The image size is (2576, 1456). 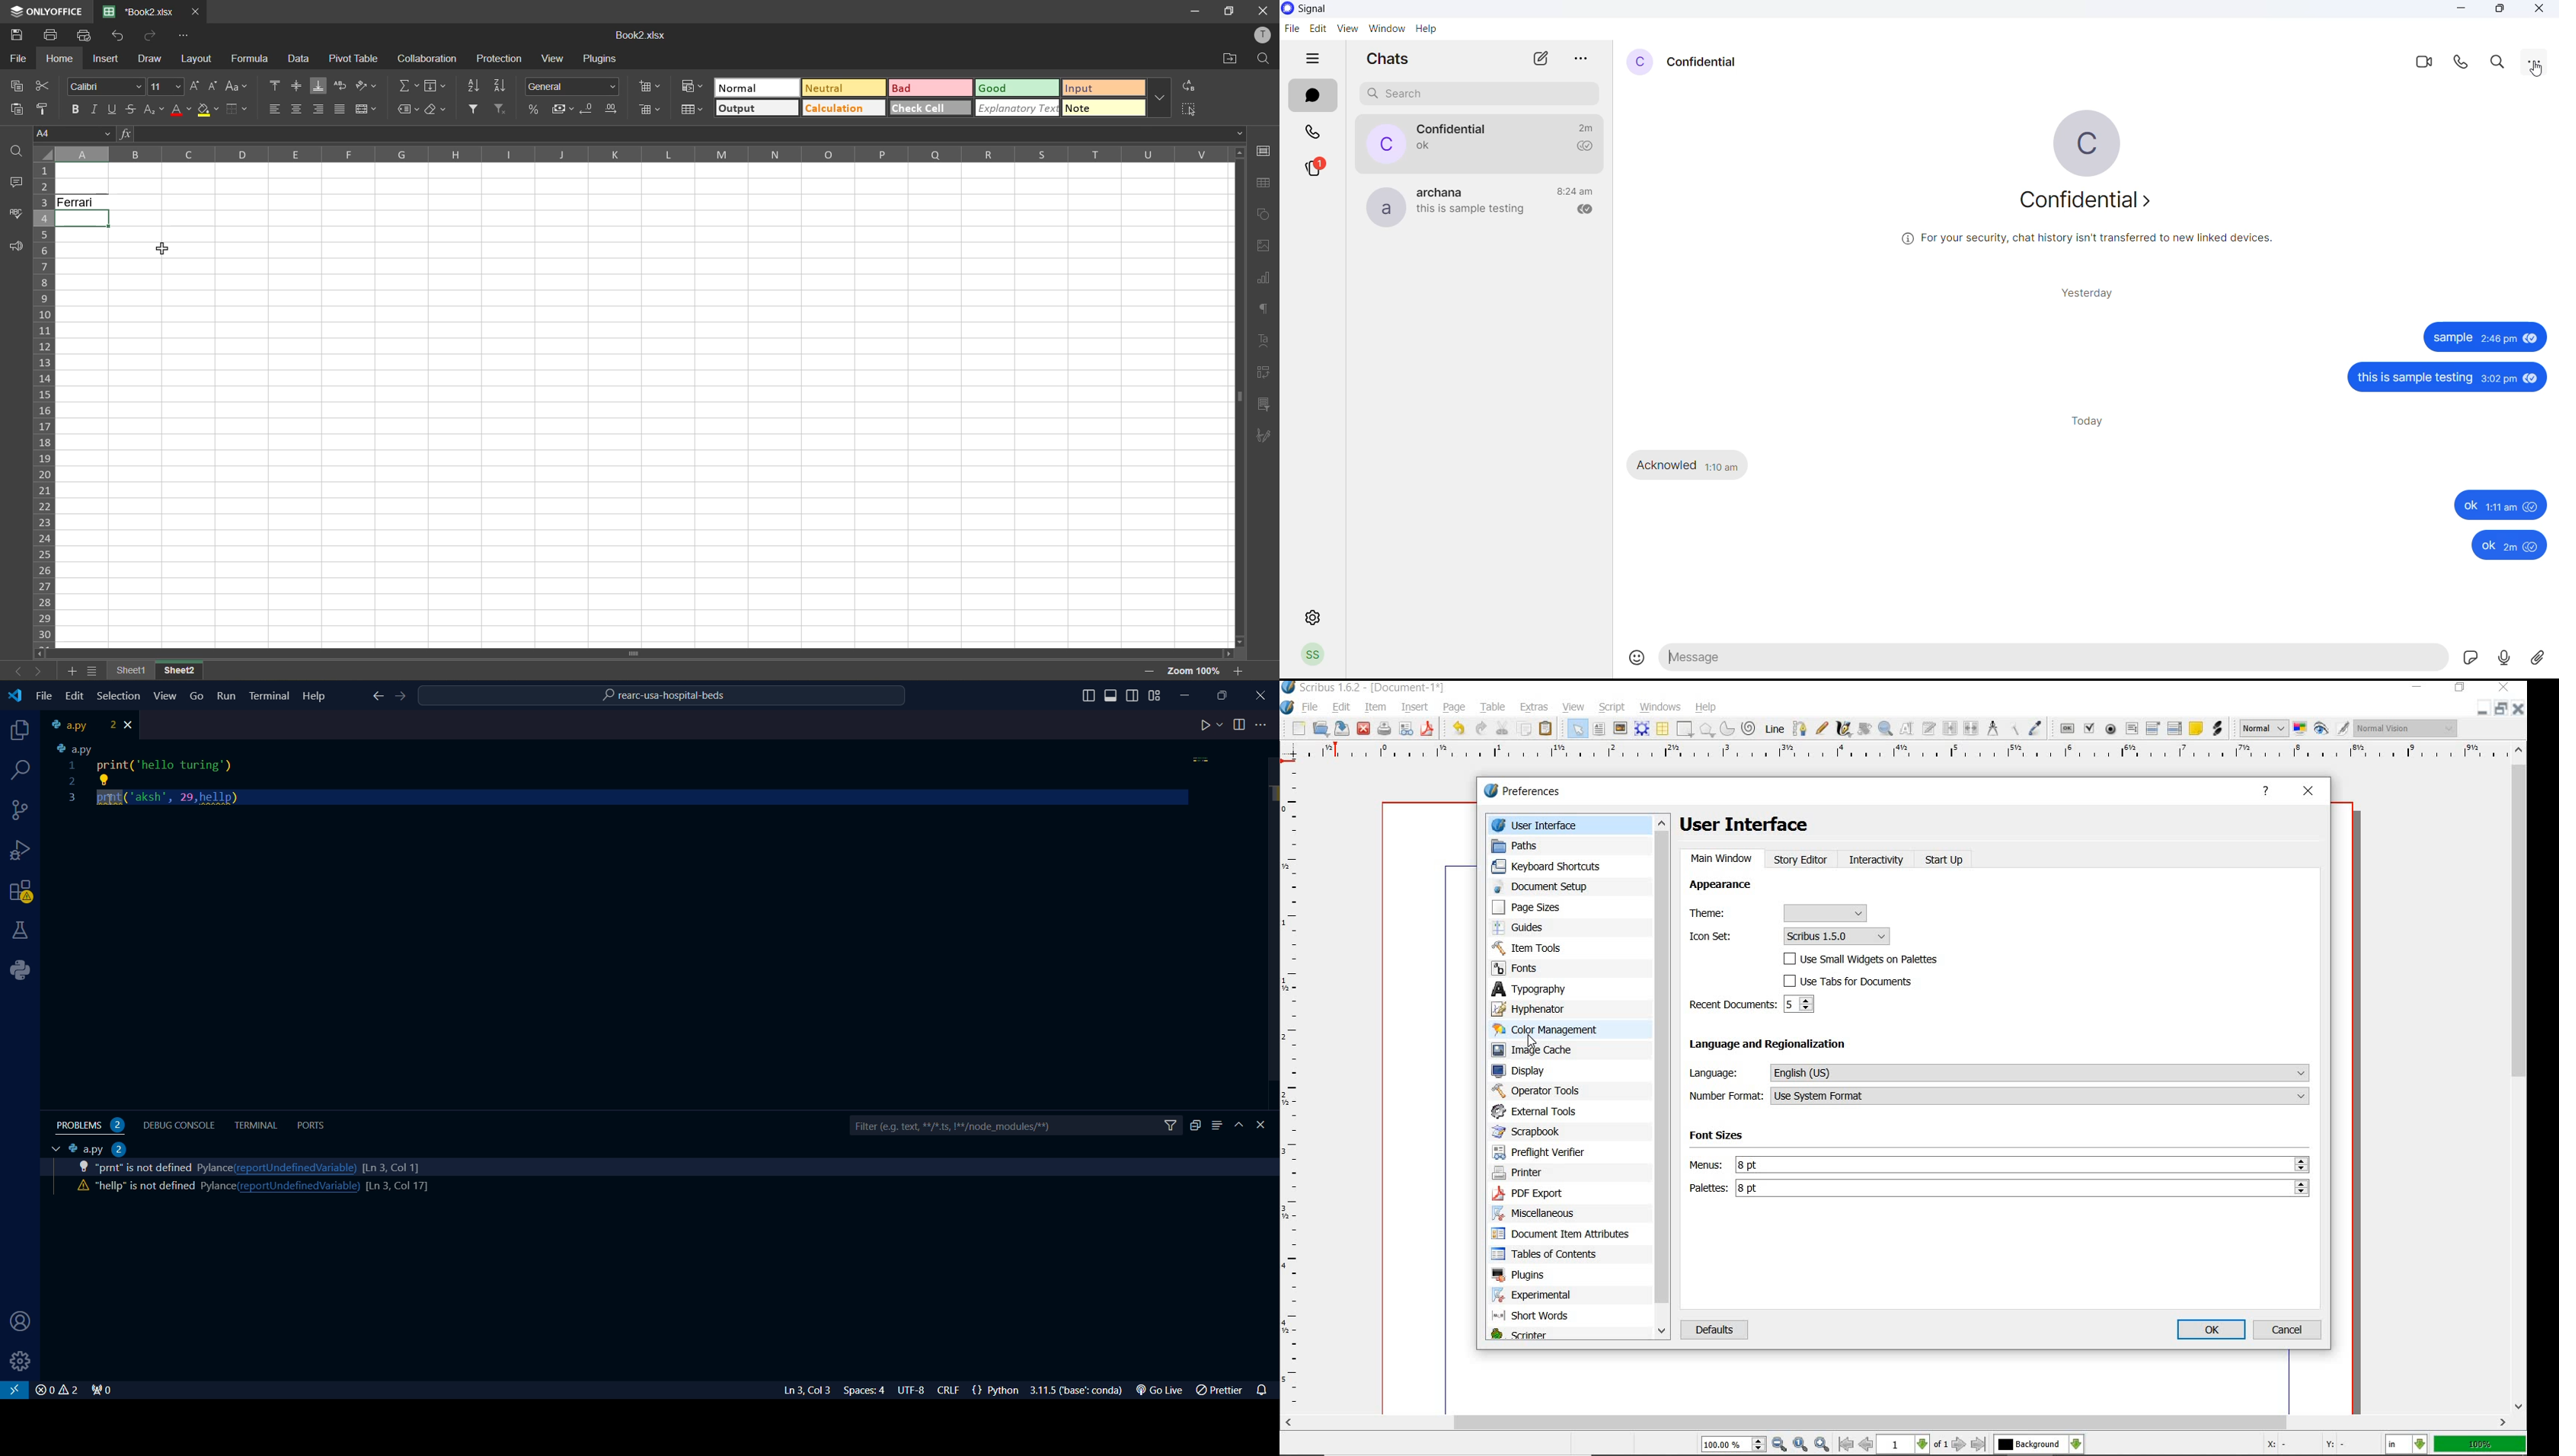 What do you see at coordinates (95, 107) in the screenshot?
I see `italic` at bounding box center [95, 107].